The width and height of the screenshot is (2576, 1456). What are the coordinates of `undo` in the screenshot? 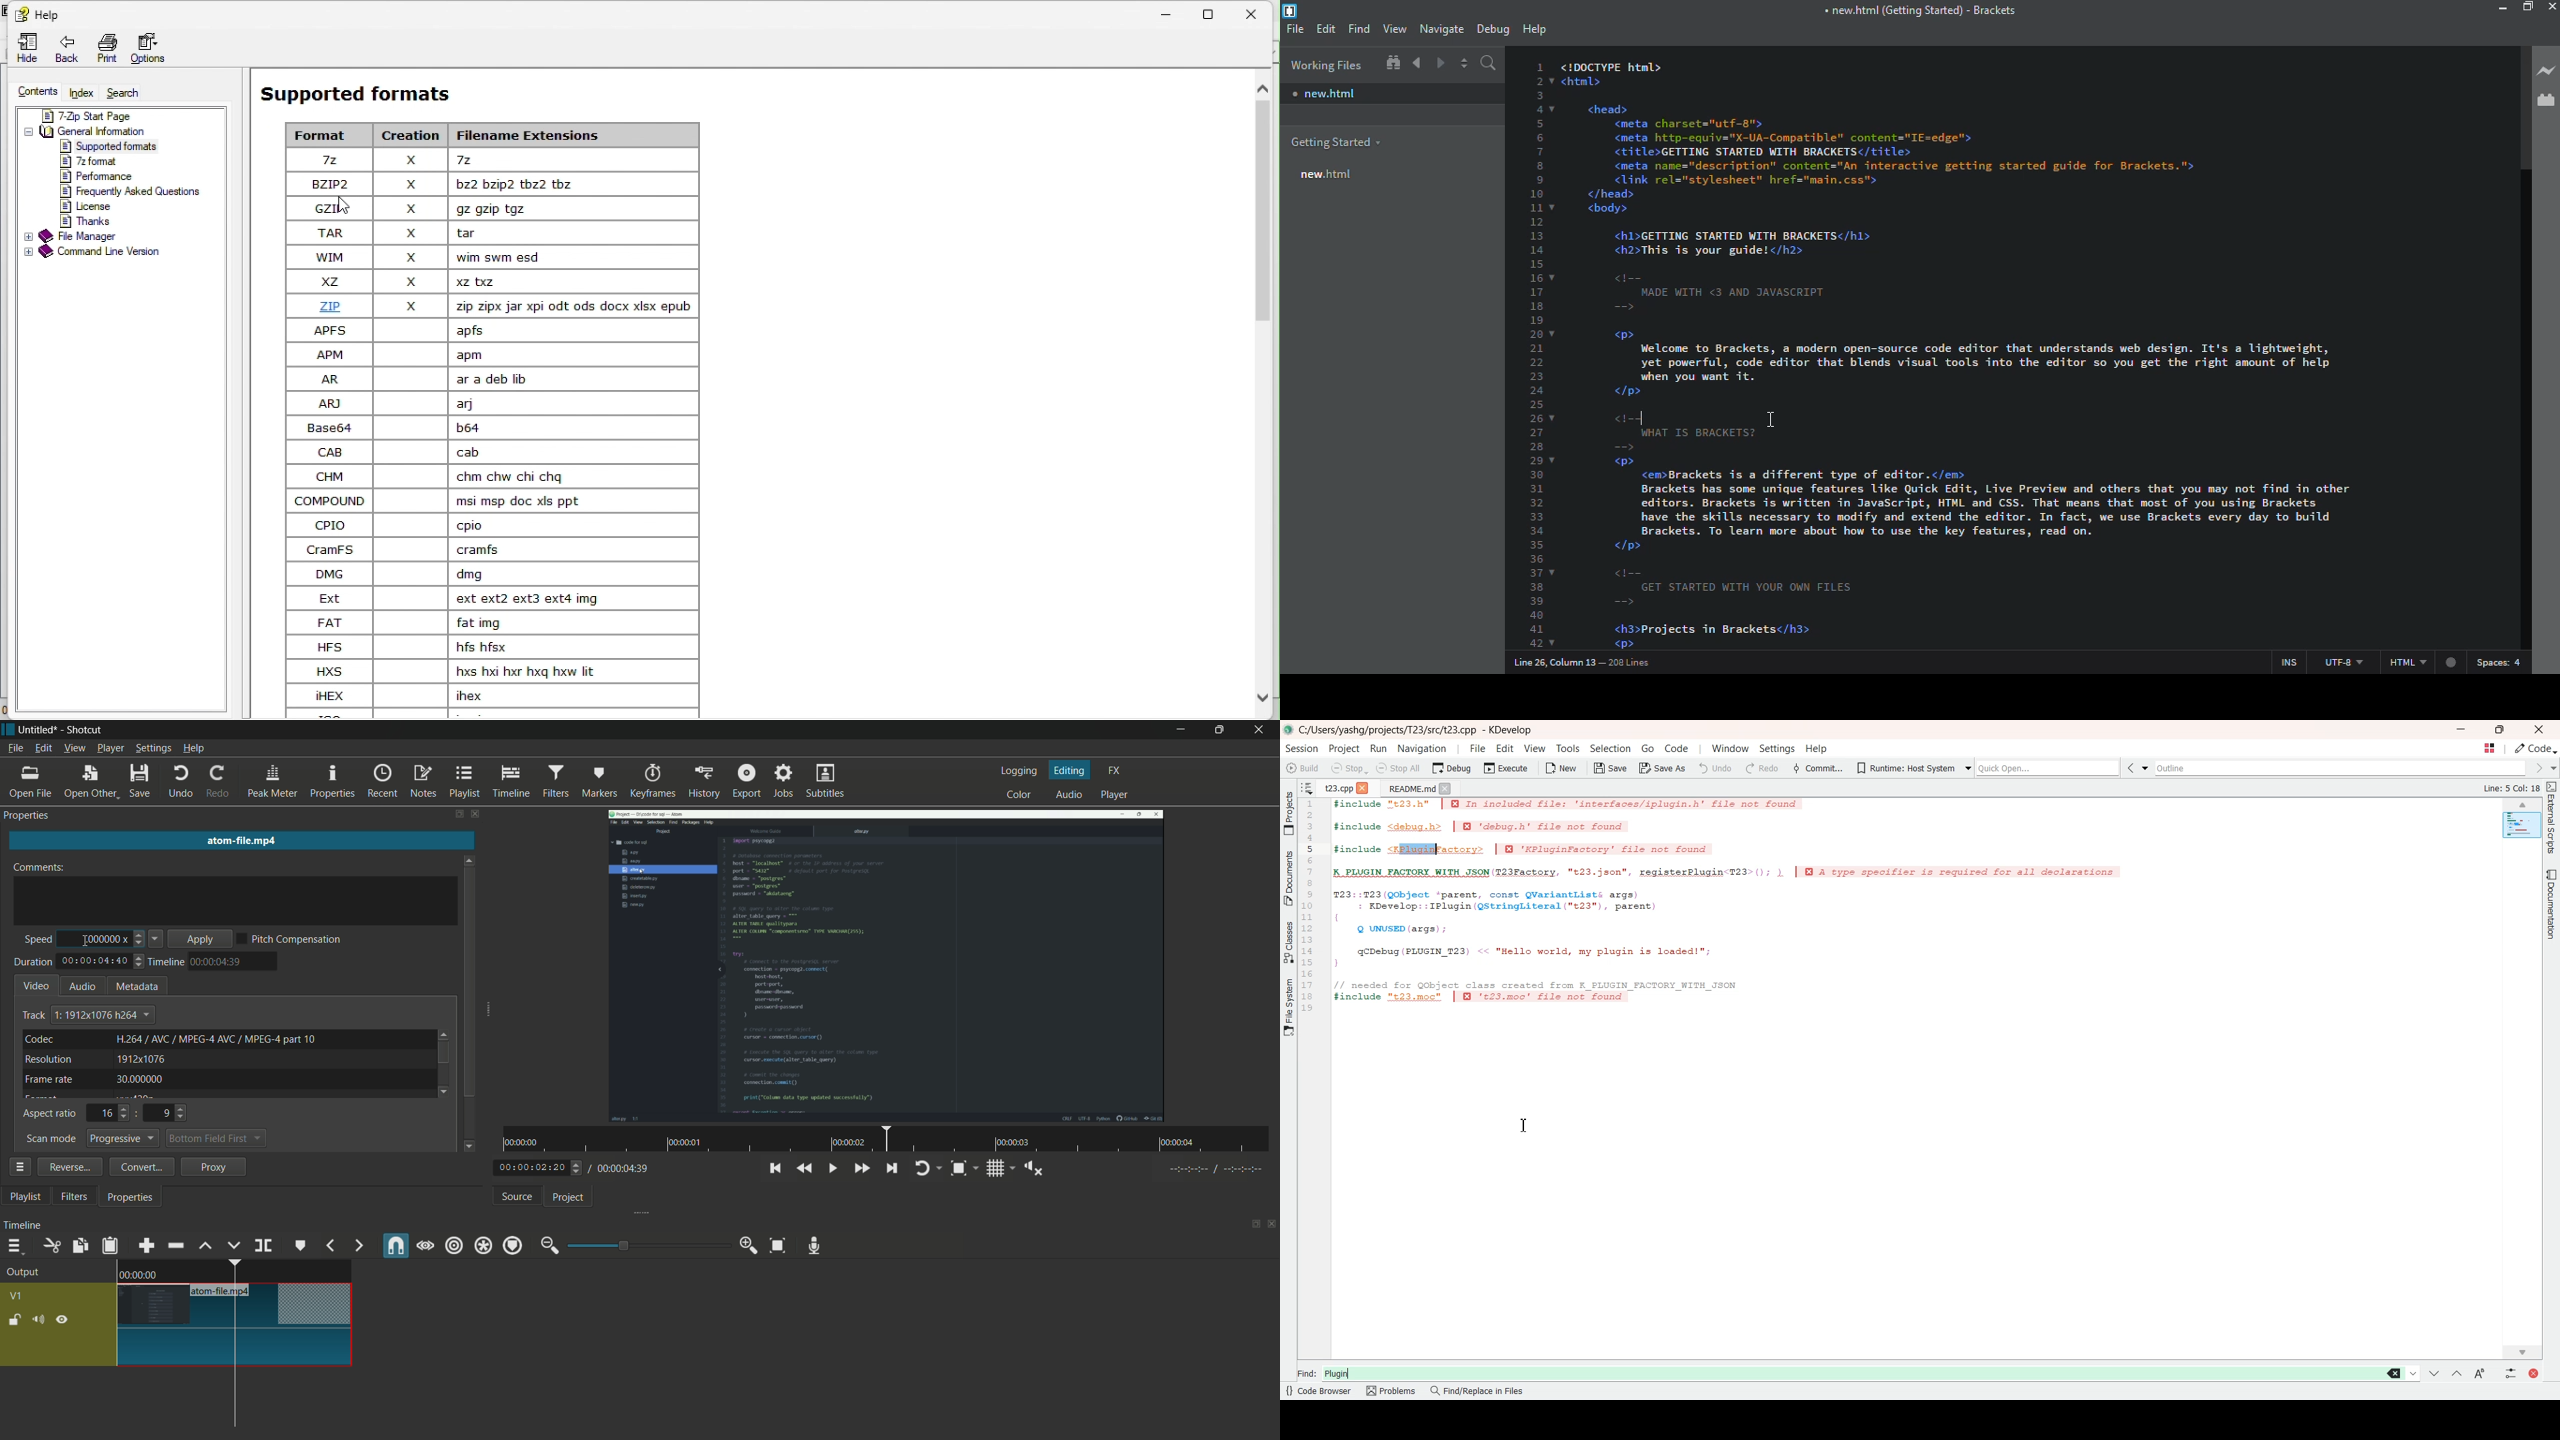 It's located at (181, 782).